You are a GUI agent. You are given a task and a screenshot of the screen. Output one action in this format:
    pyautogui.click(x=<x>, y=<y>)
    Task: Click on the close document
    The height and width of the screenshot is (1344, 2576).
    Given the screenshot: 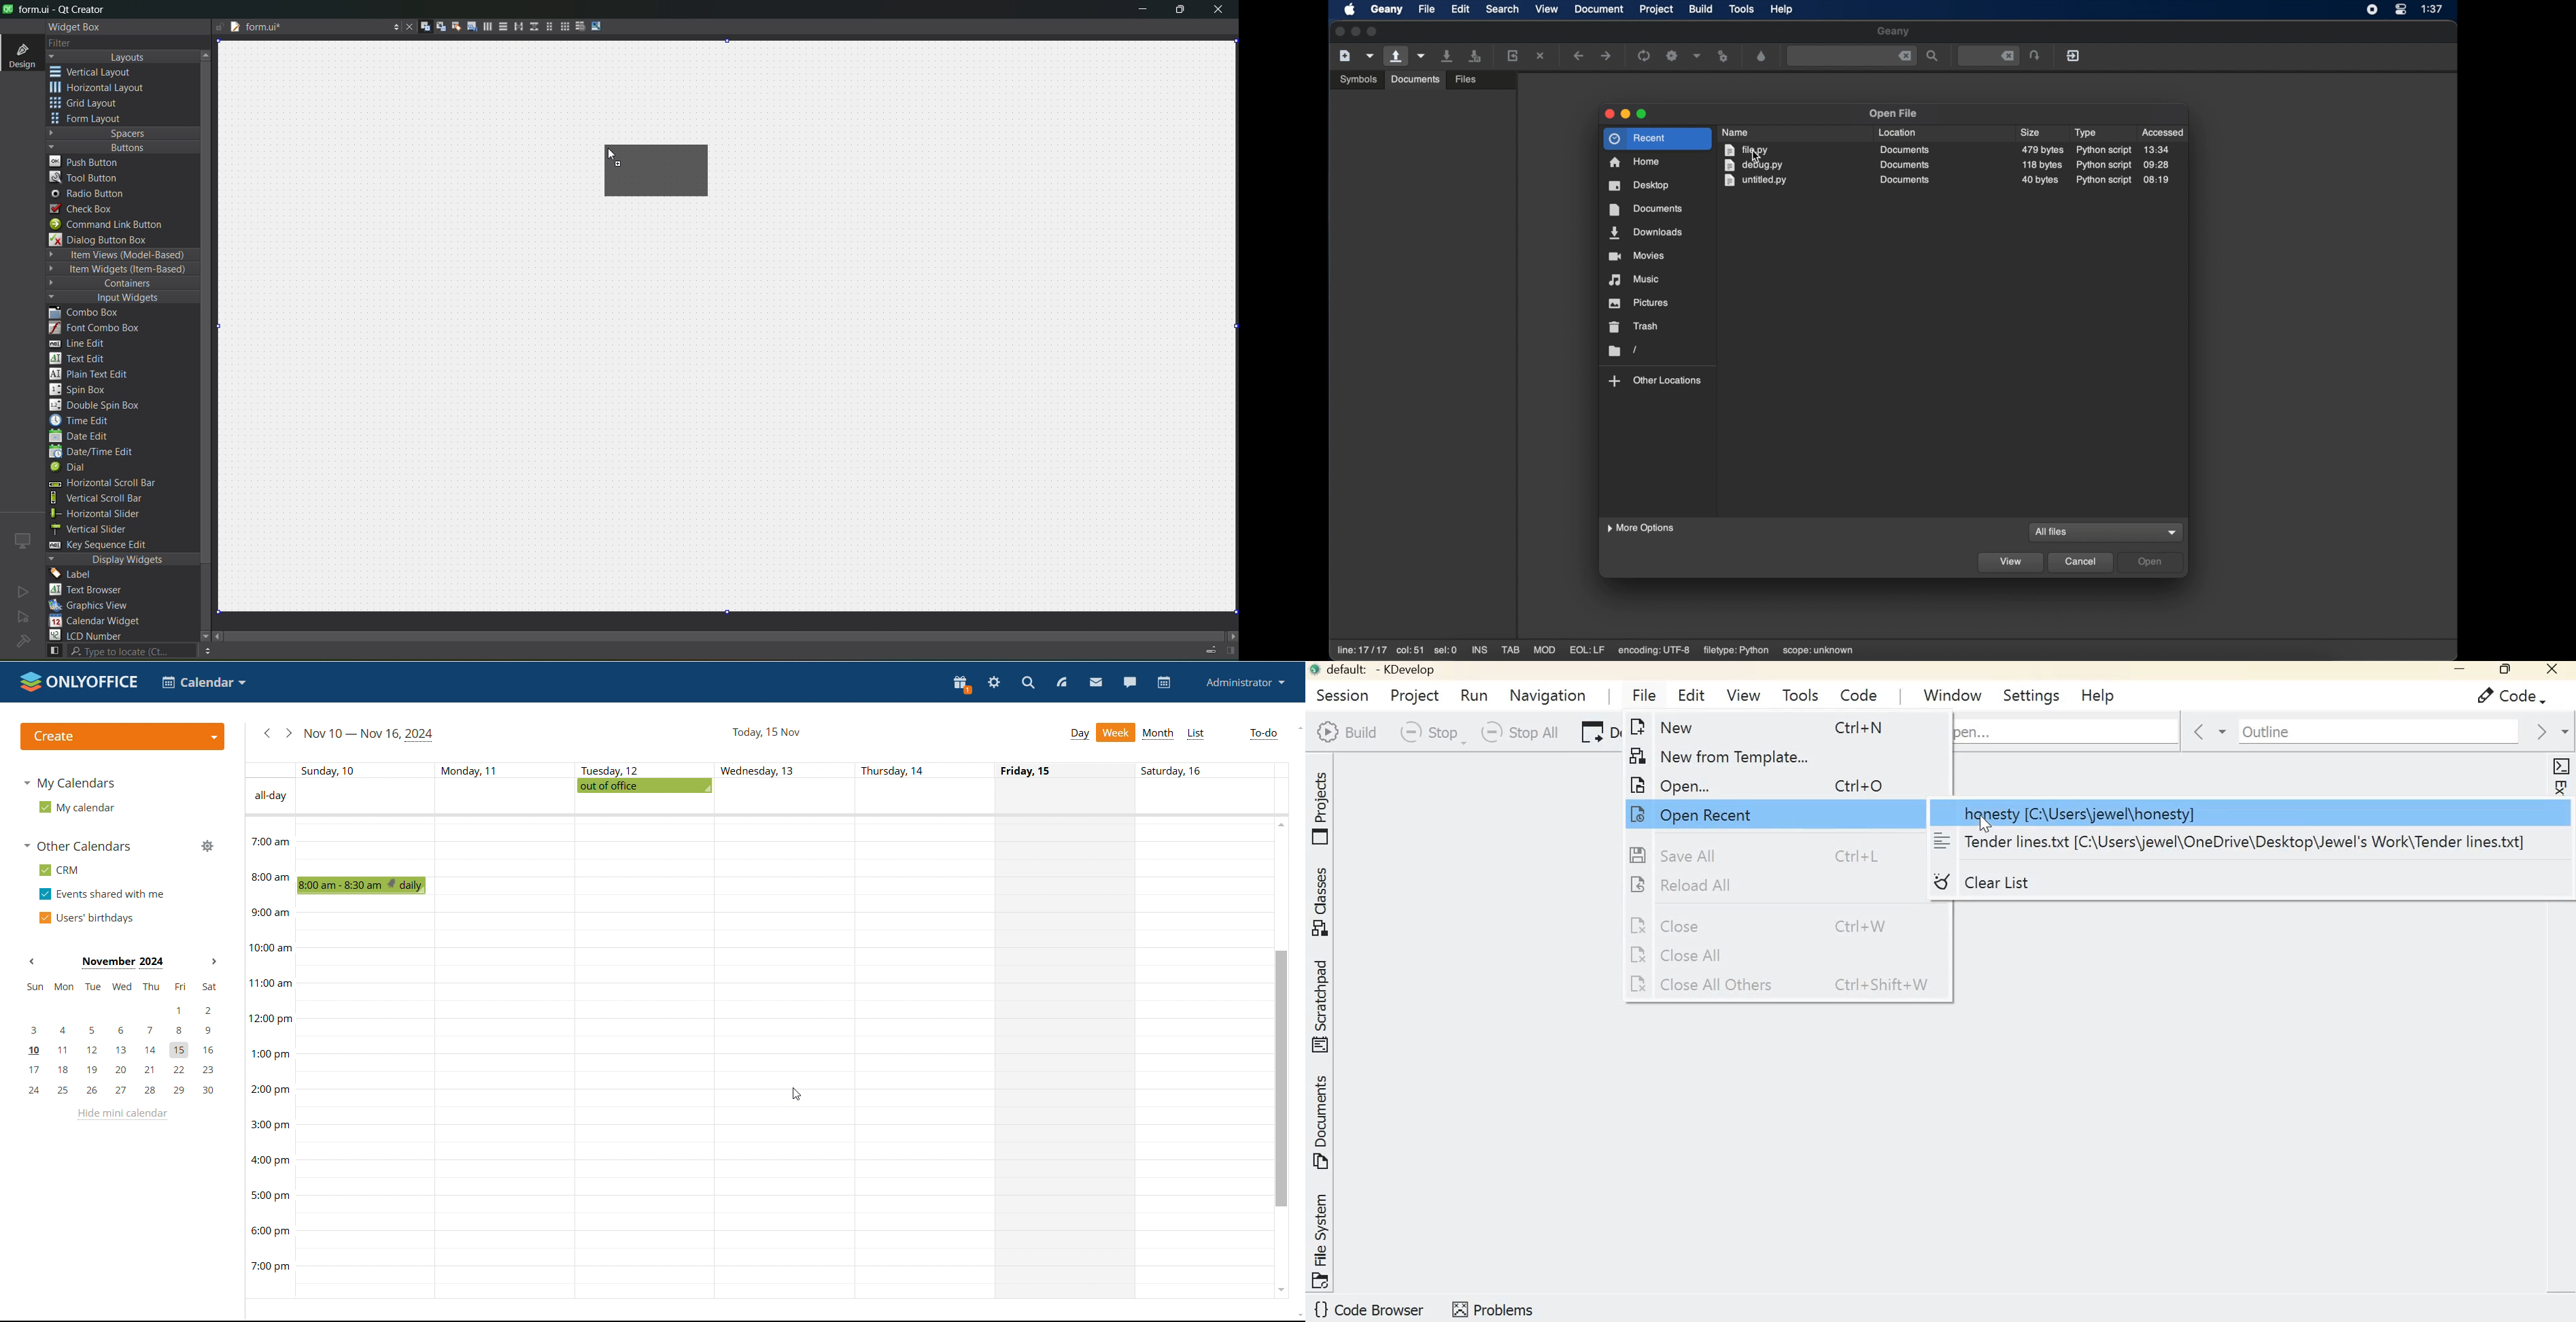 What is the action you would take?
    pyautogui.click(x=407, y=28)
    